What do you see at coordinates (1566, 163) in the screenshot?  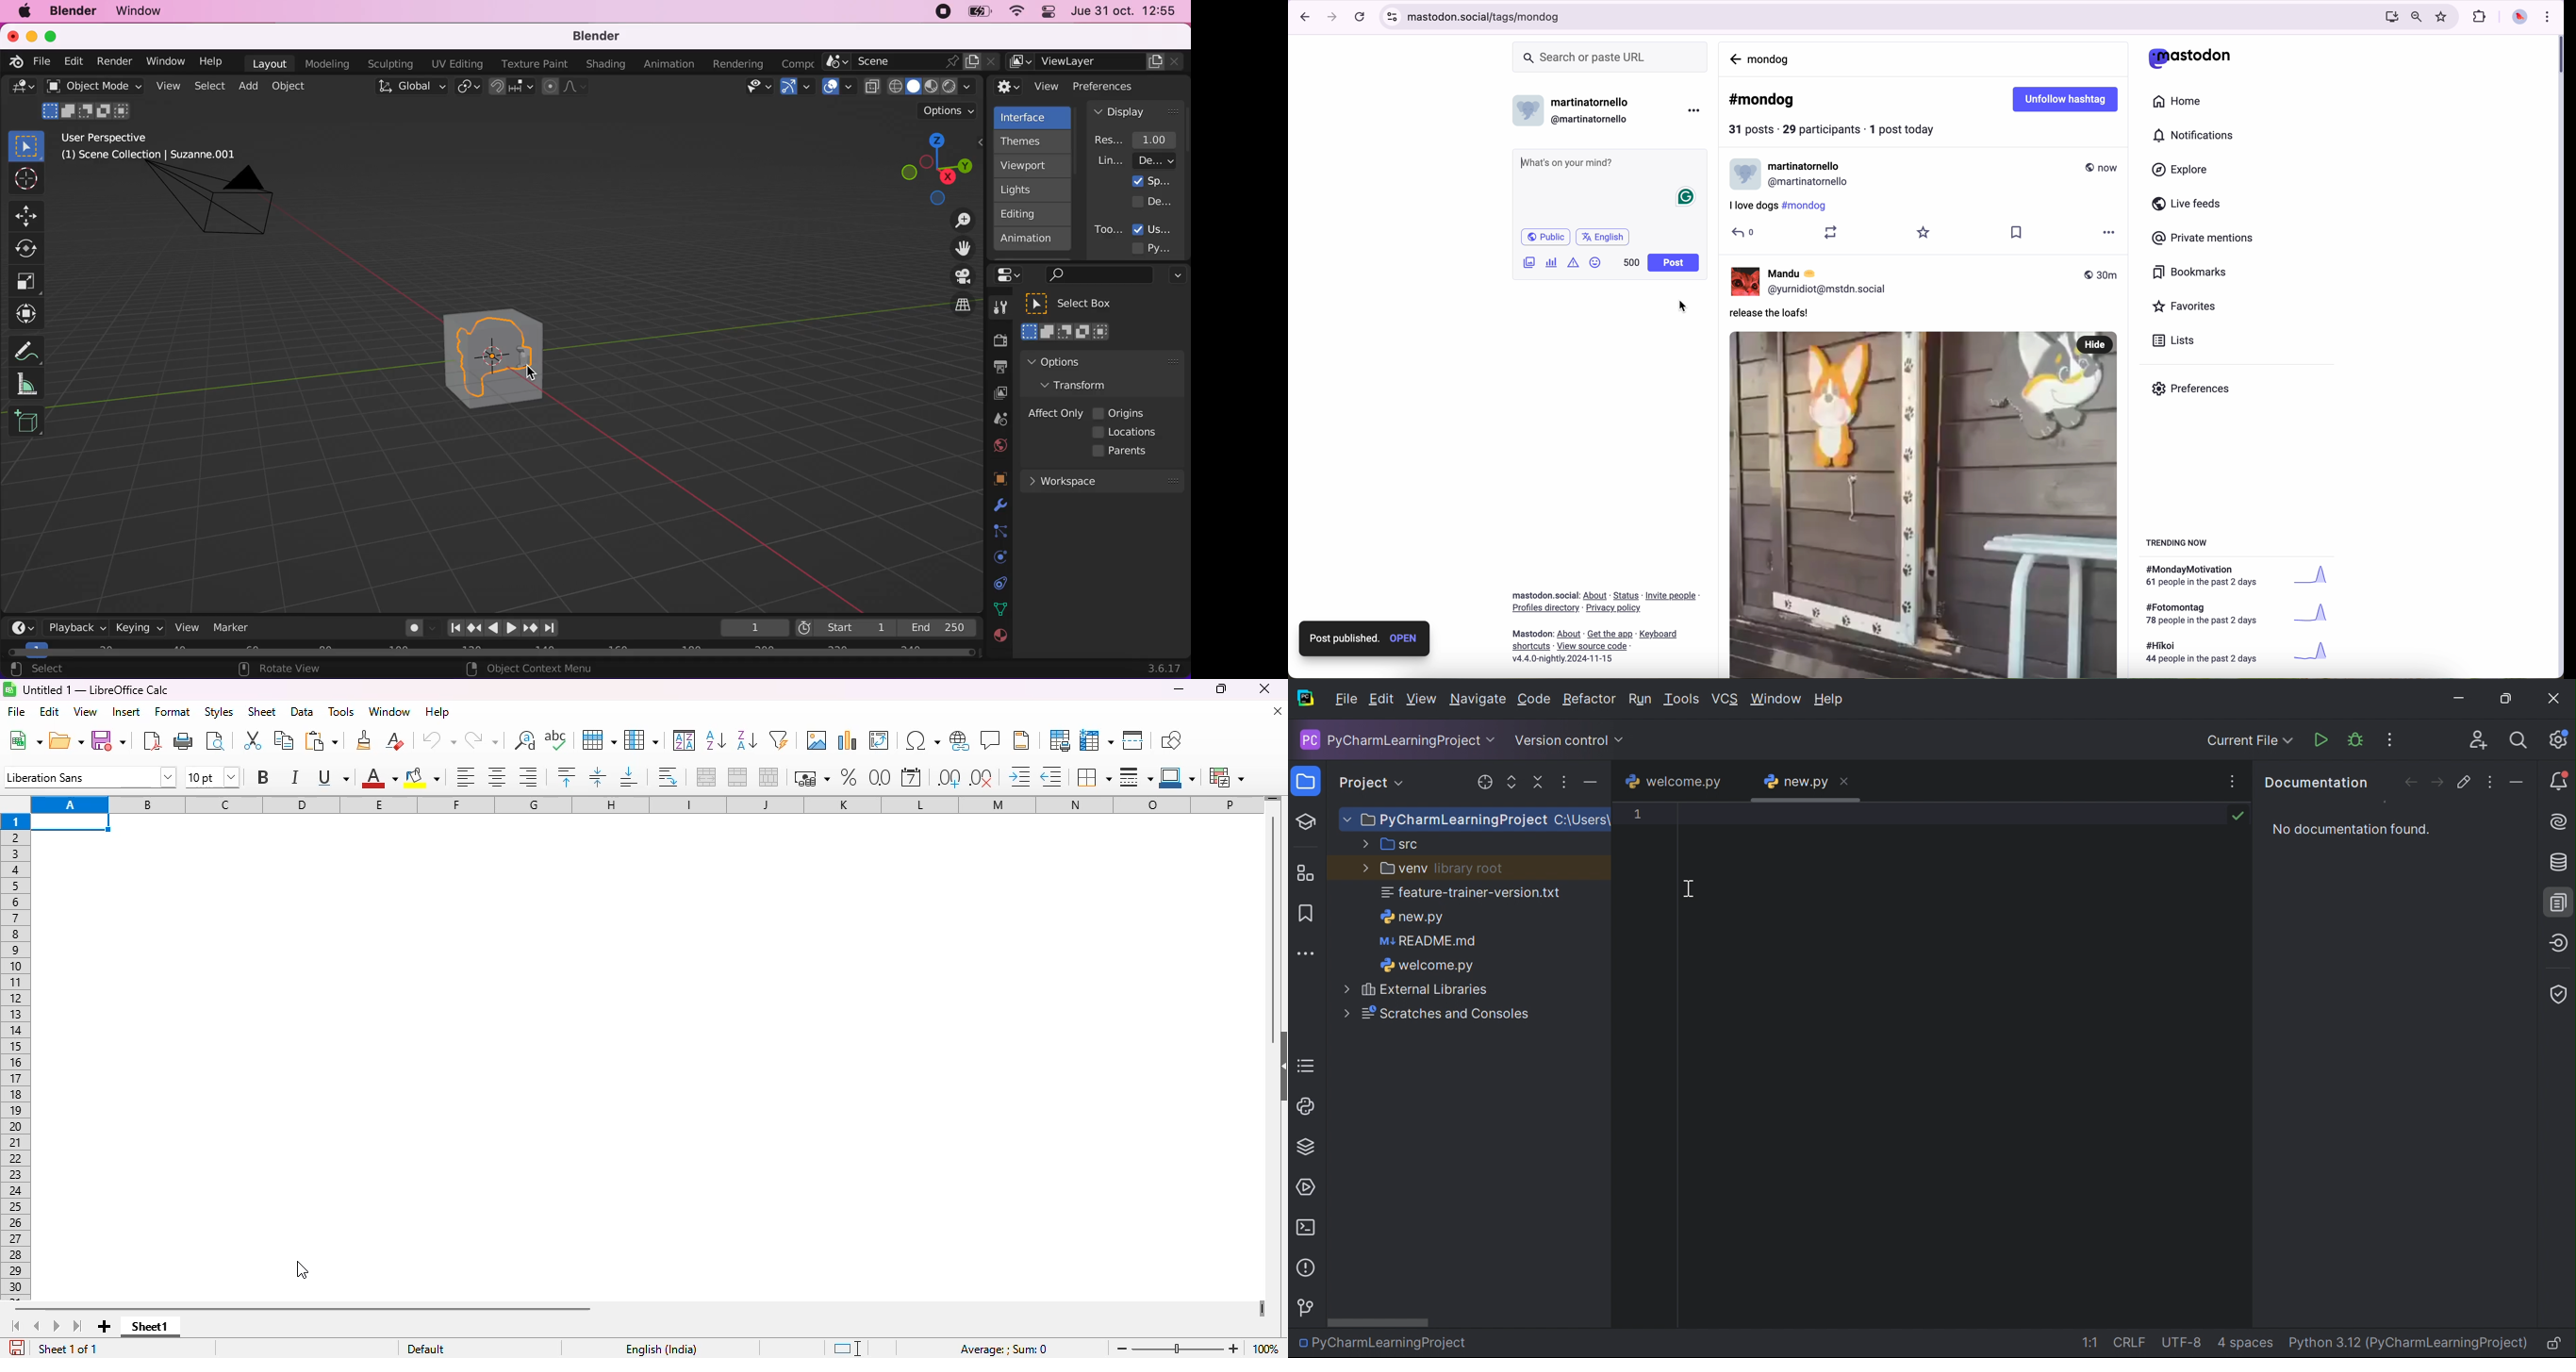 I see `Whats on your mind?` at bounding box center [1566, 163].